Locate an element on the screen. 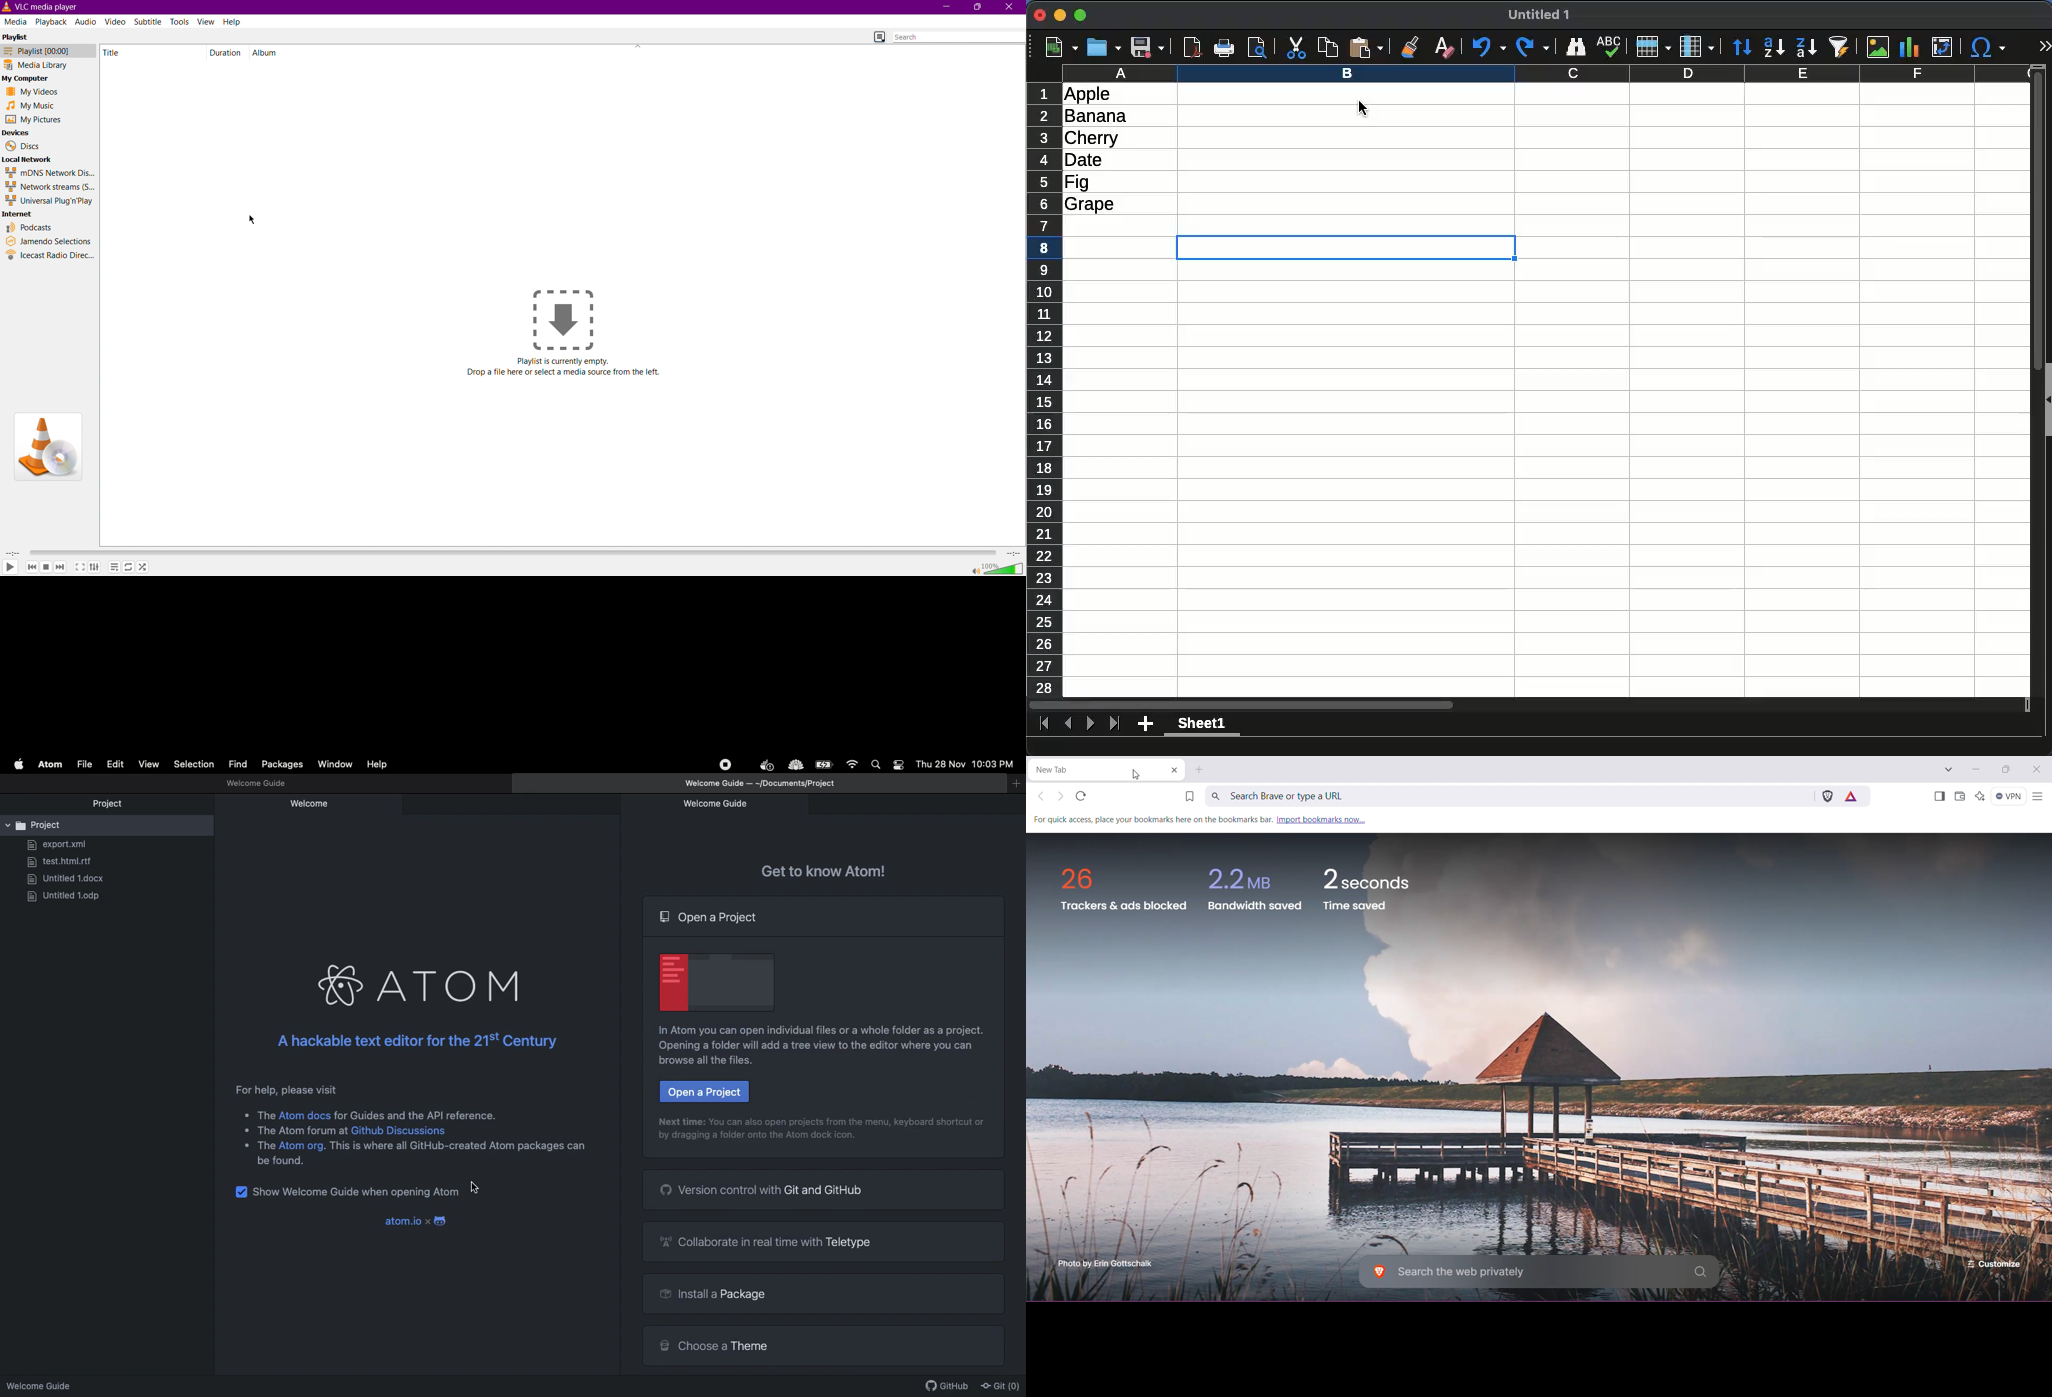 The height and width of the screenshot is (1400, 2072). Project is located at coordinates (108, 802).